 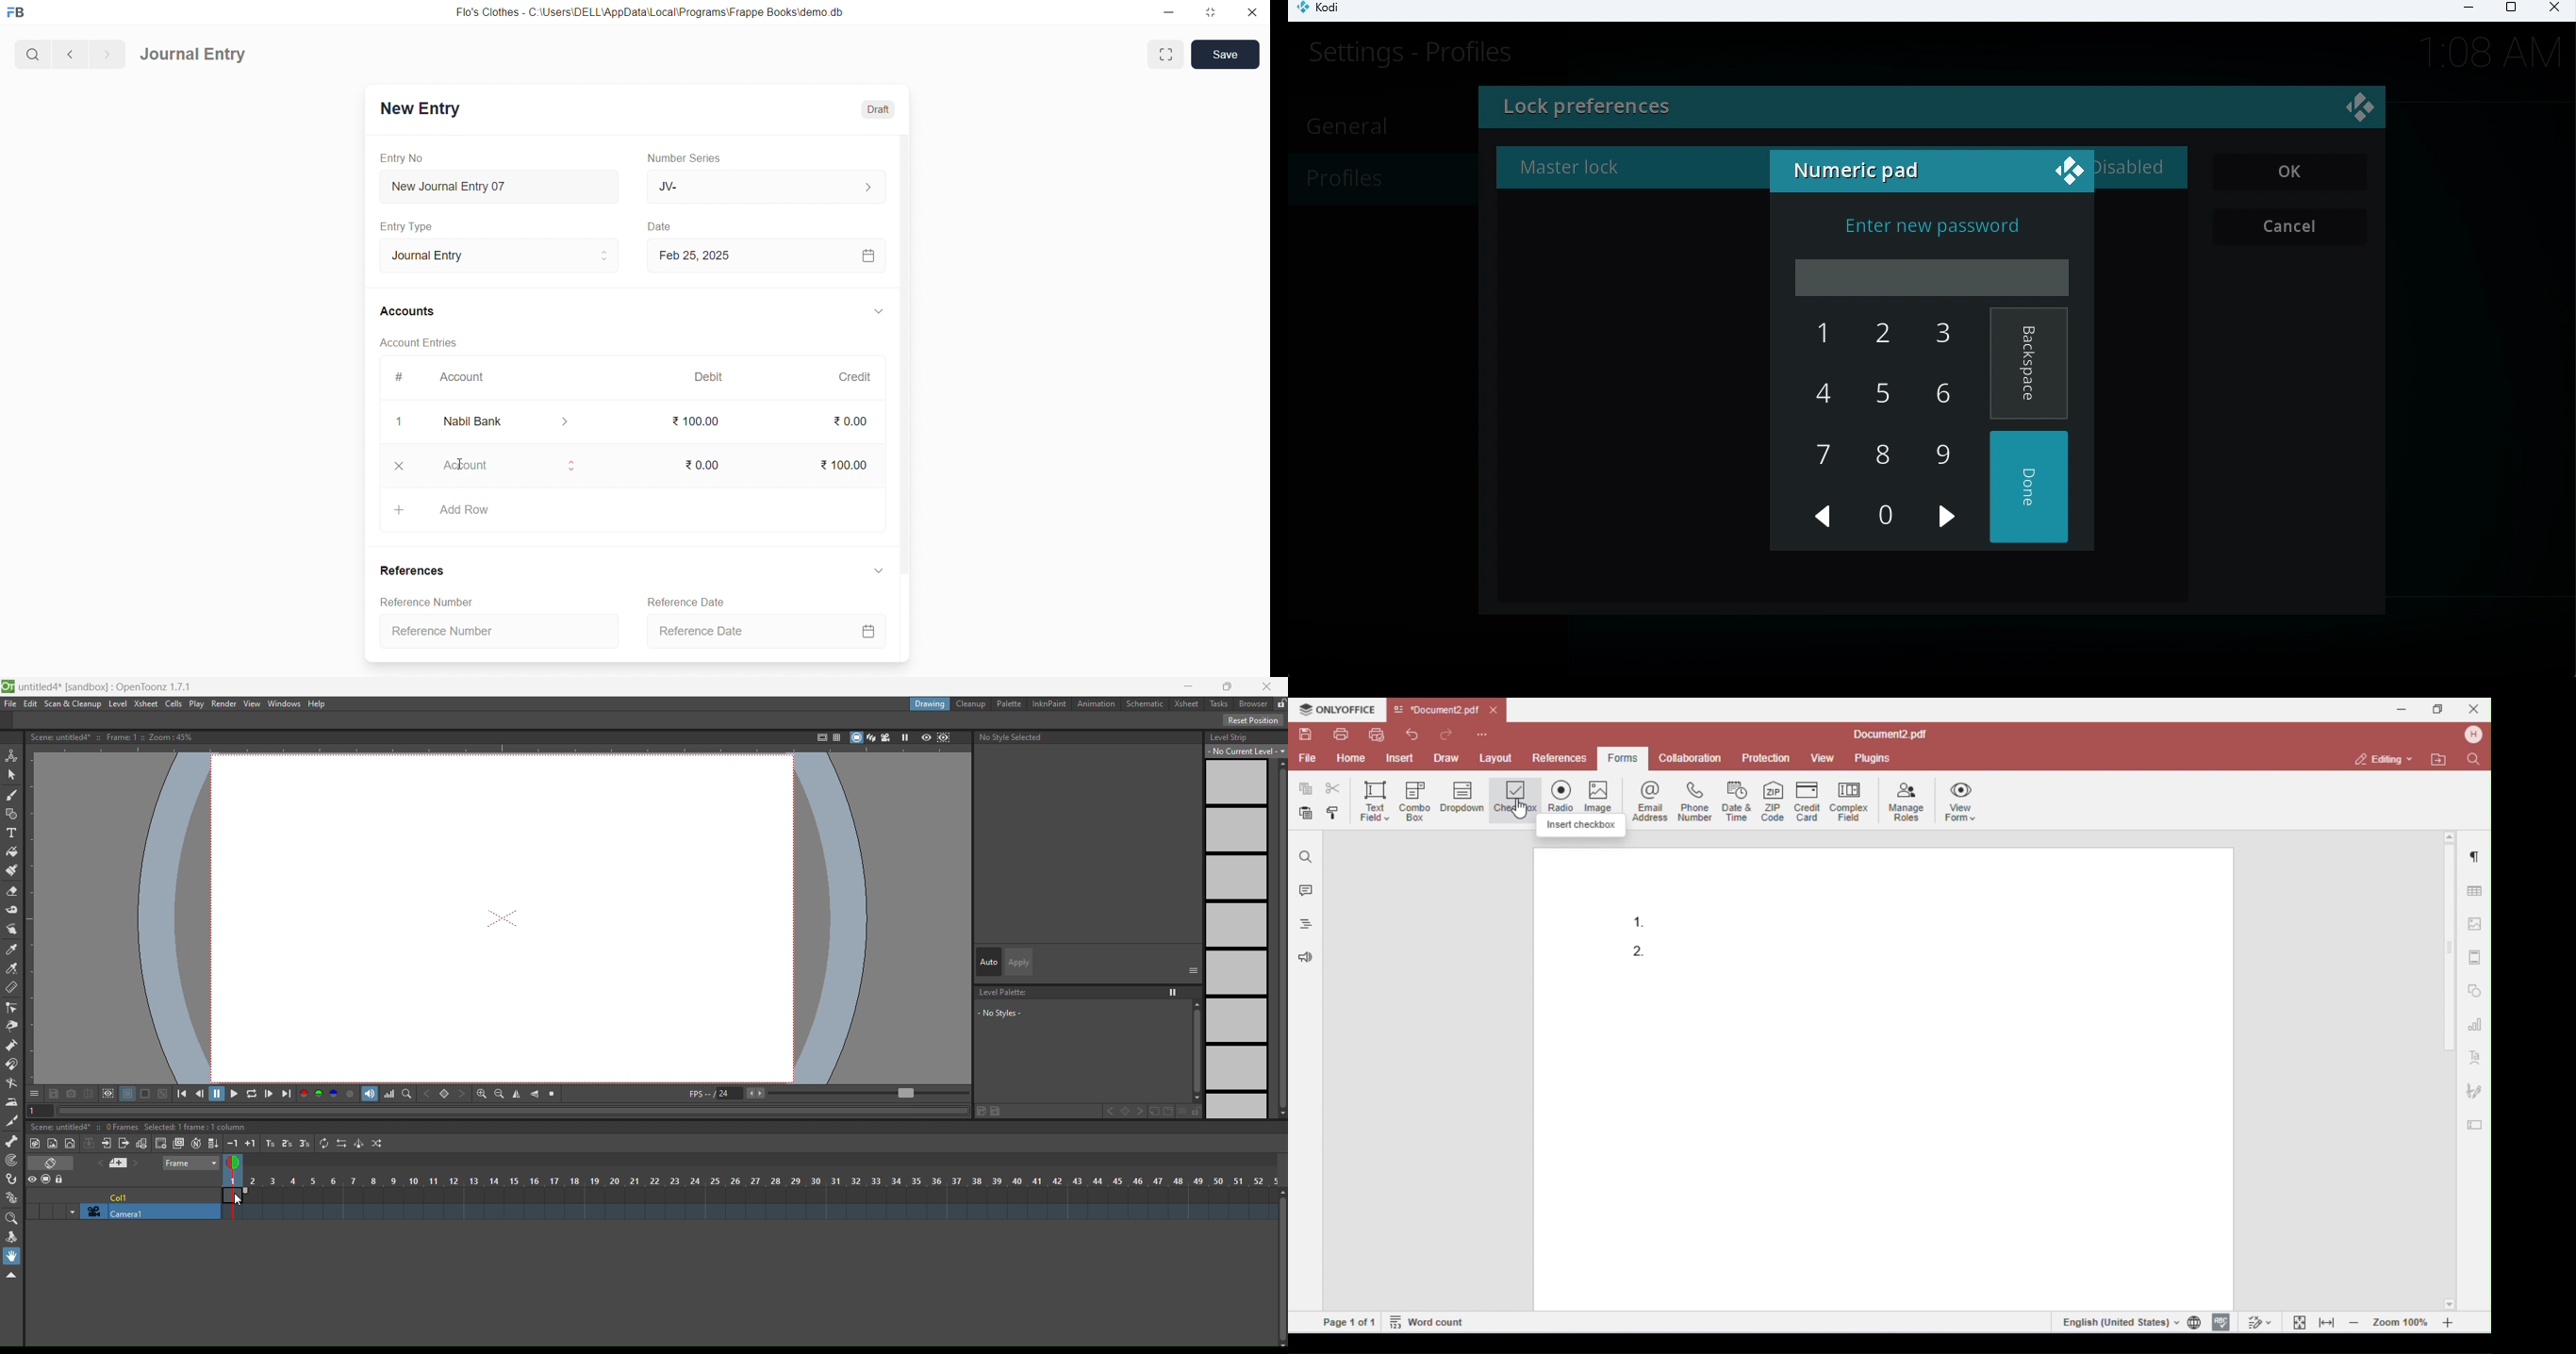 I want to click on Maximise, so click(x=1230, y=686).